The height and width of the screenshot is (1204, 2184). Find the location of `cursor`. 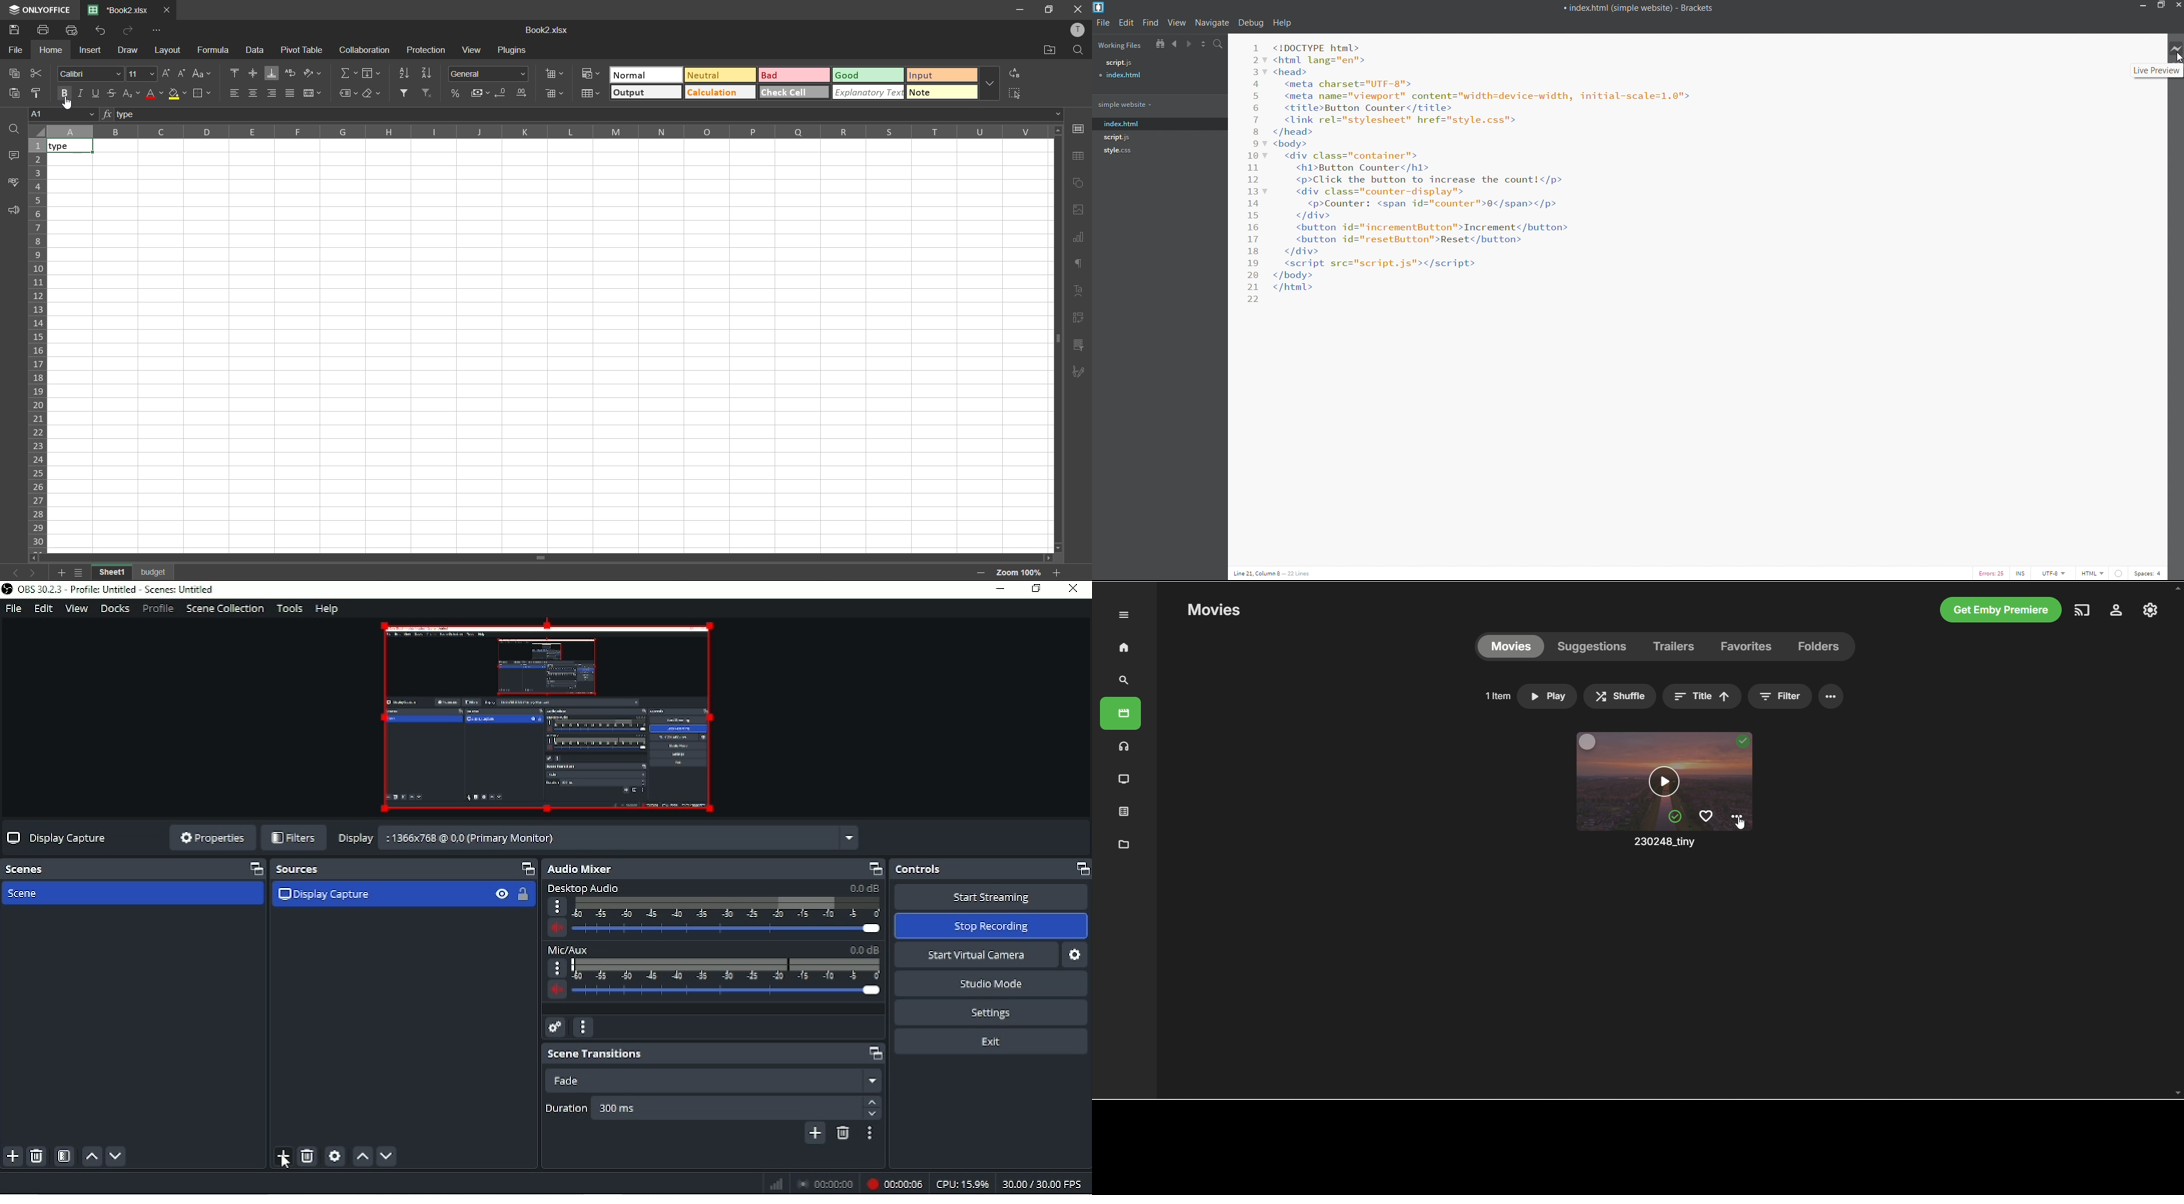

cursor is located at coordinates (71, 102).